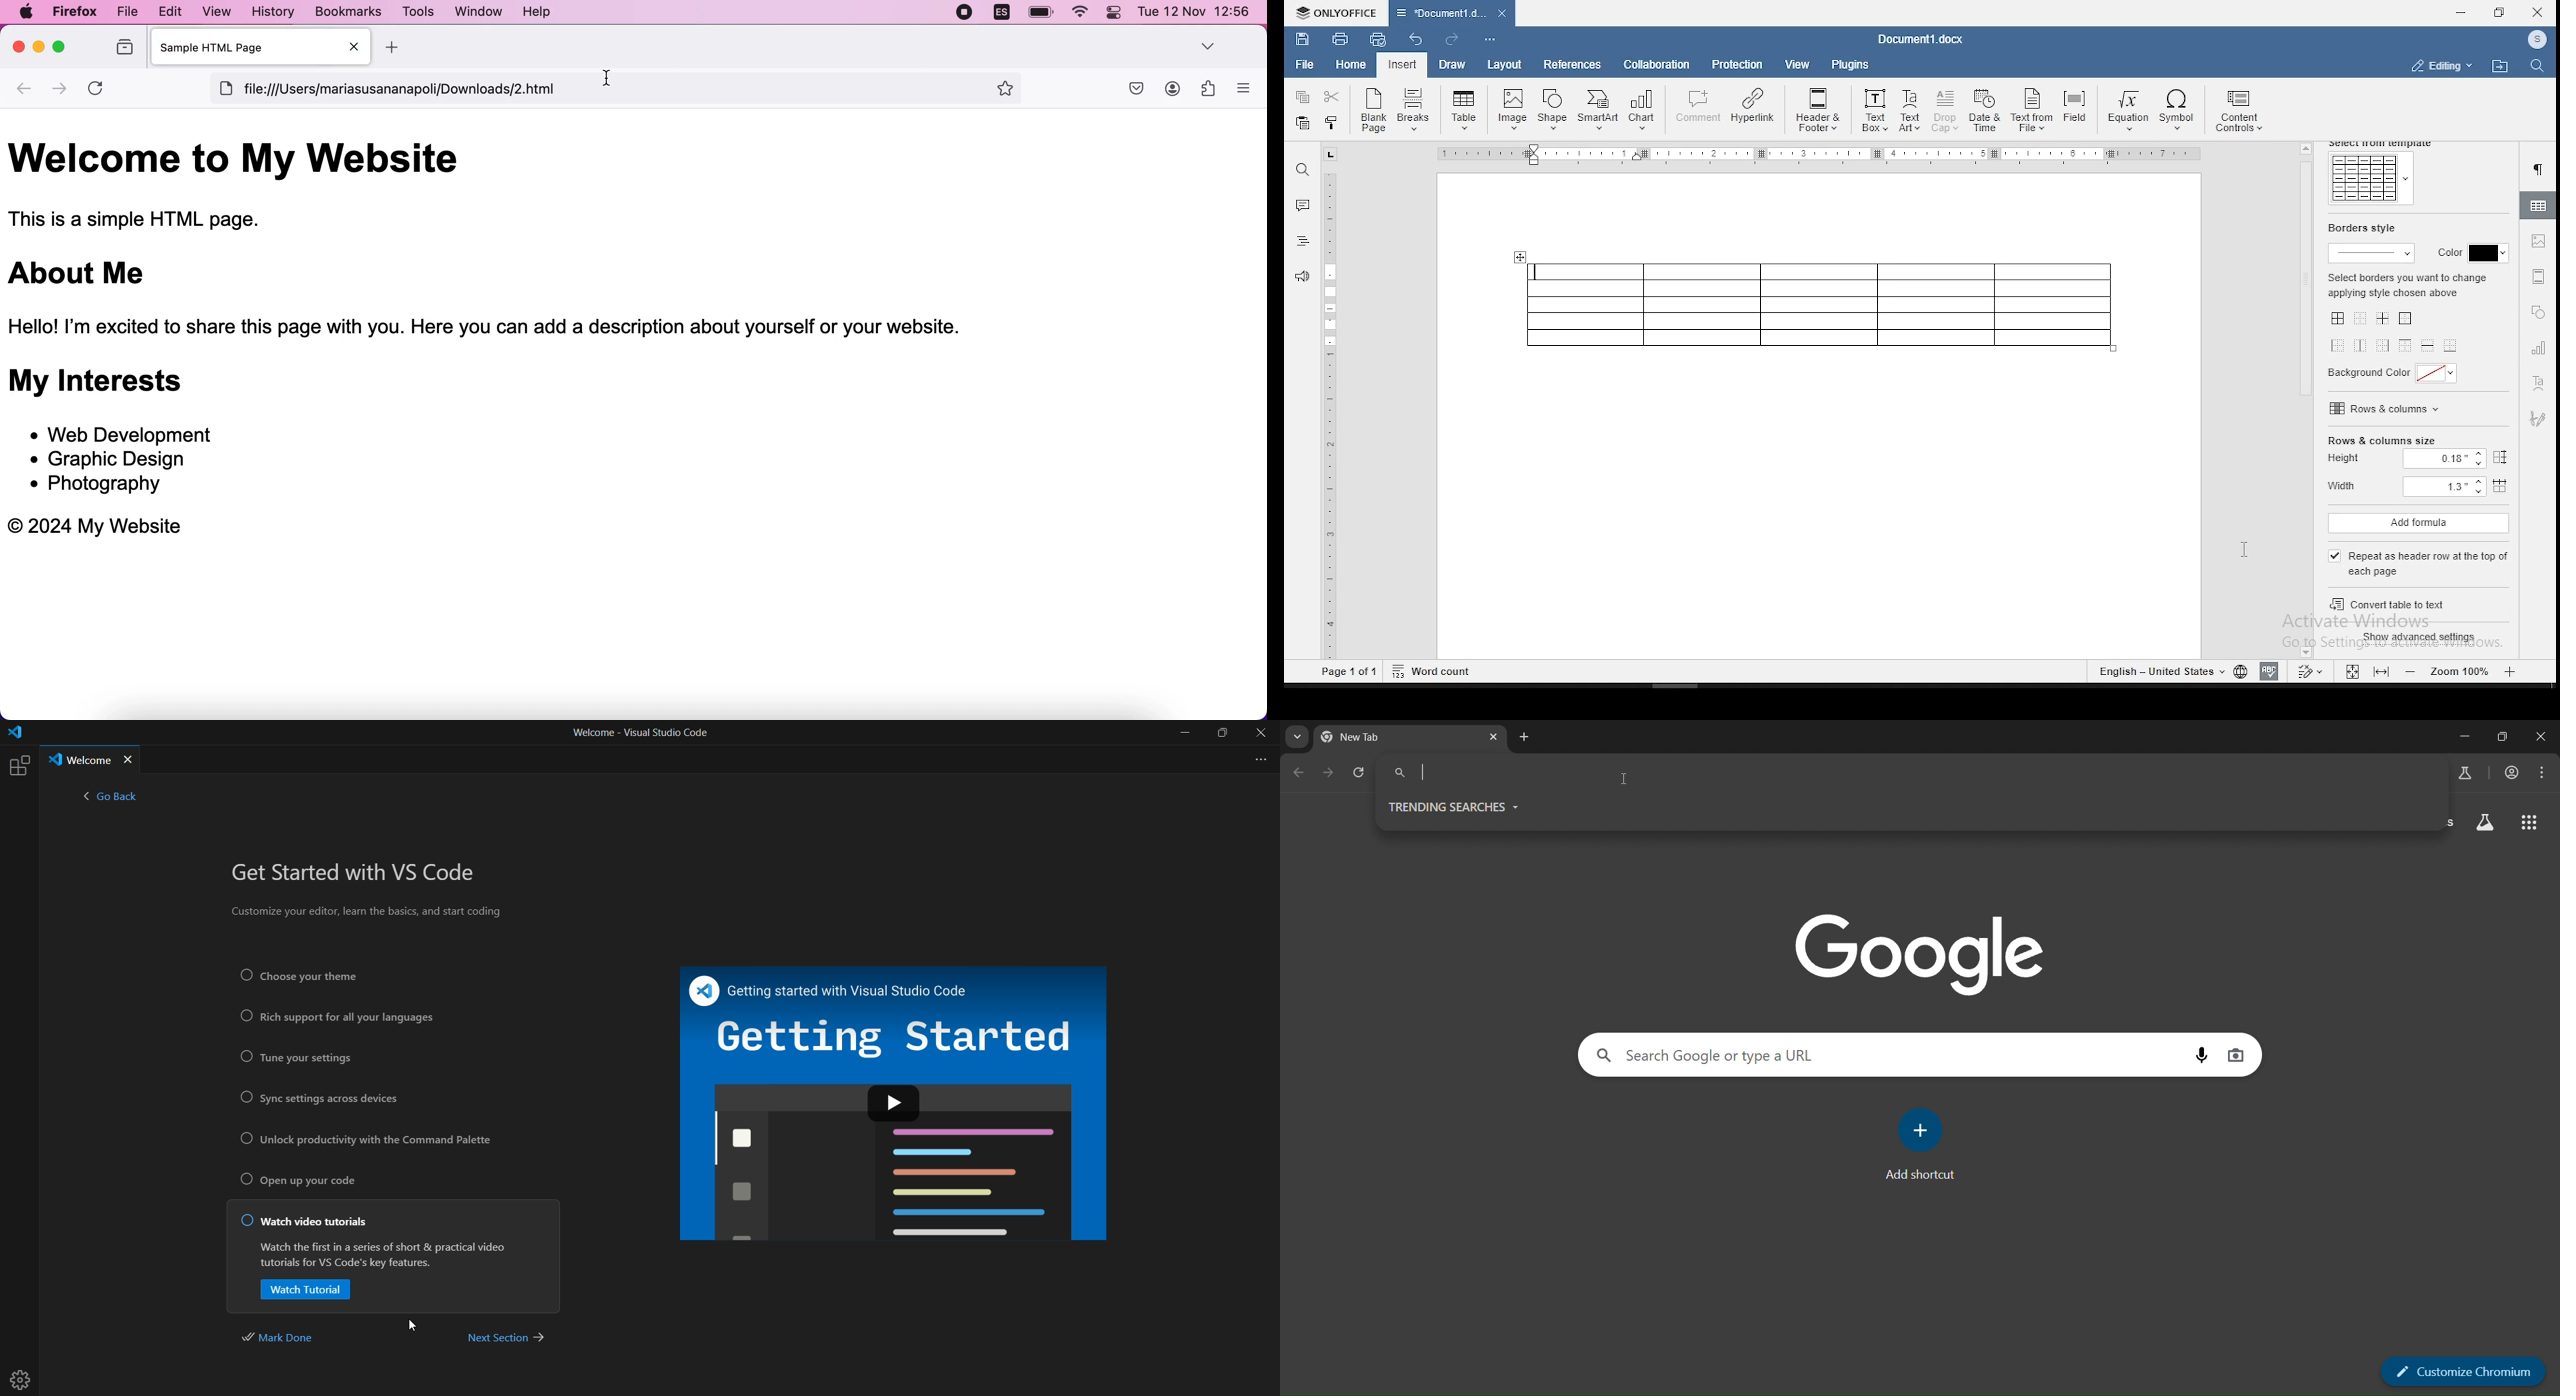  Describe the element at coordinates (17, 49) in the screenshot. I see `close` at that location.